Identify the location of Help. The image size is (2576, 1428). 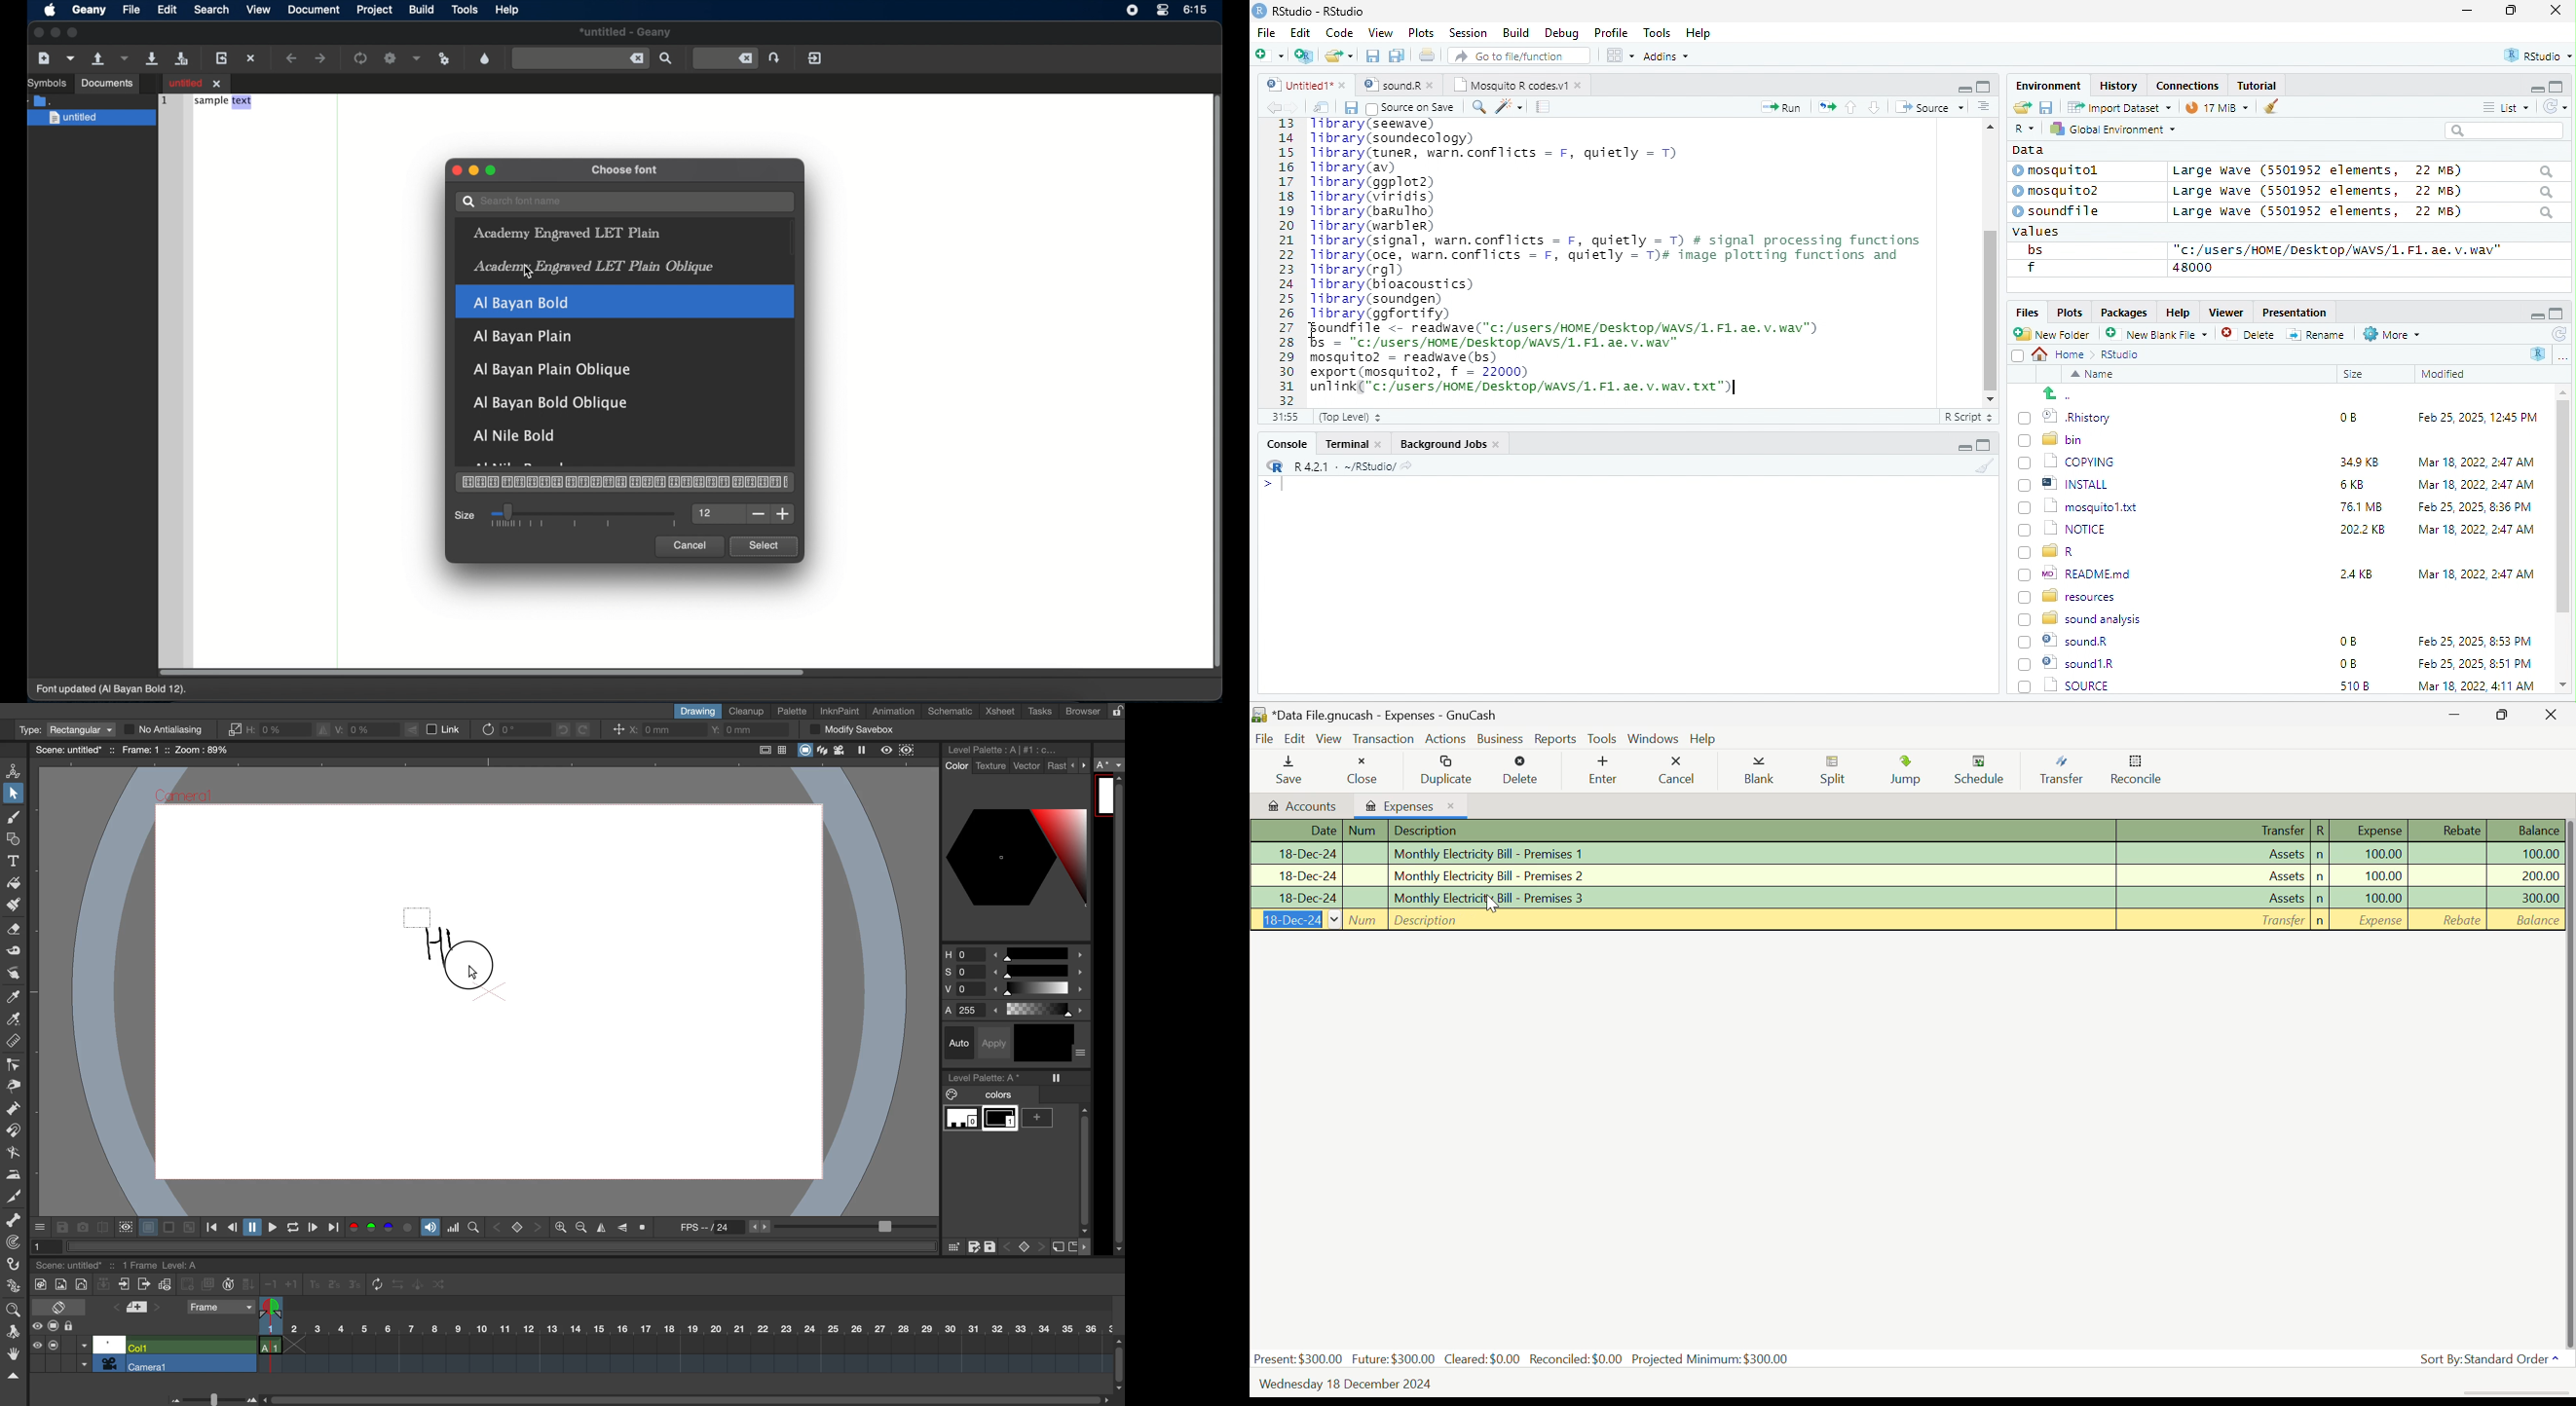
(2178, 311).